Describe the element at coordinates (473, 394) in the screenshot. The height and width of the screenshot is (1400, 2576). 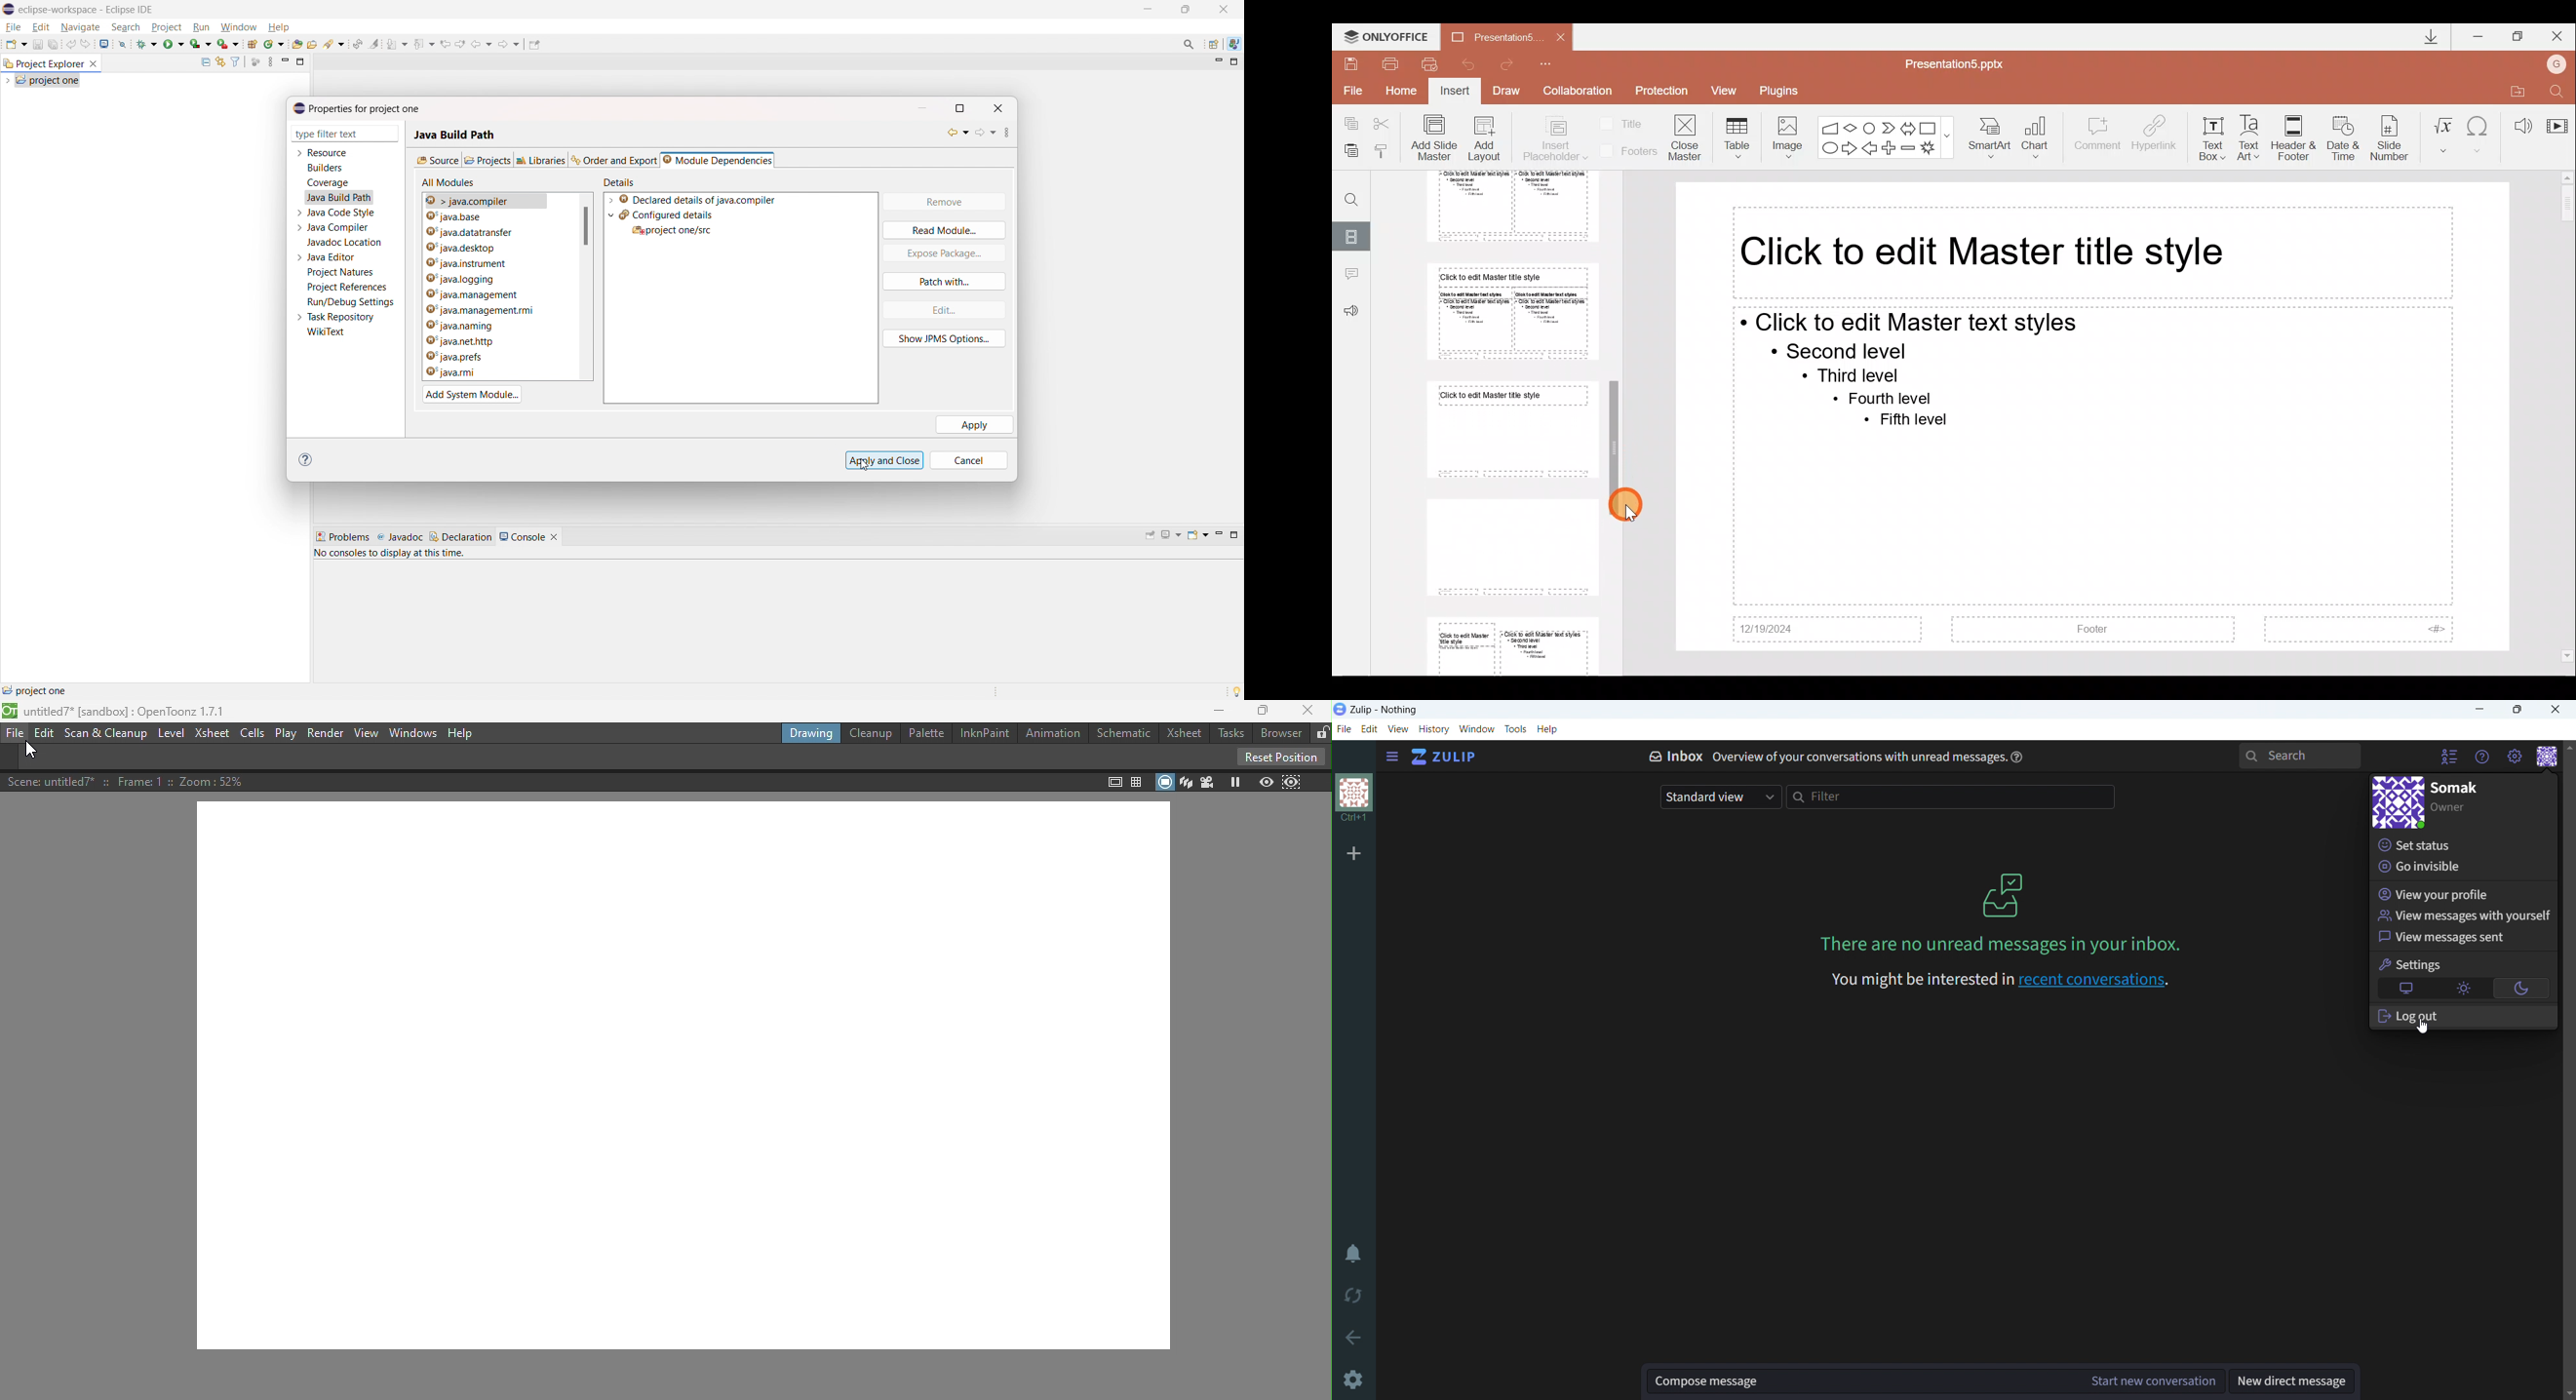
I see `add system module` at that location.